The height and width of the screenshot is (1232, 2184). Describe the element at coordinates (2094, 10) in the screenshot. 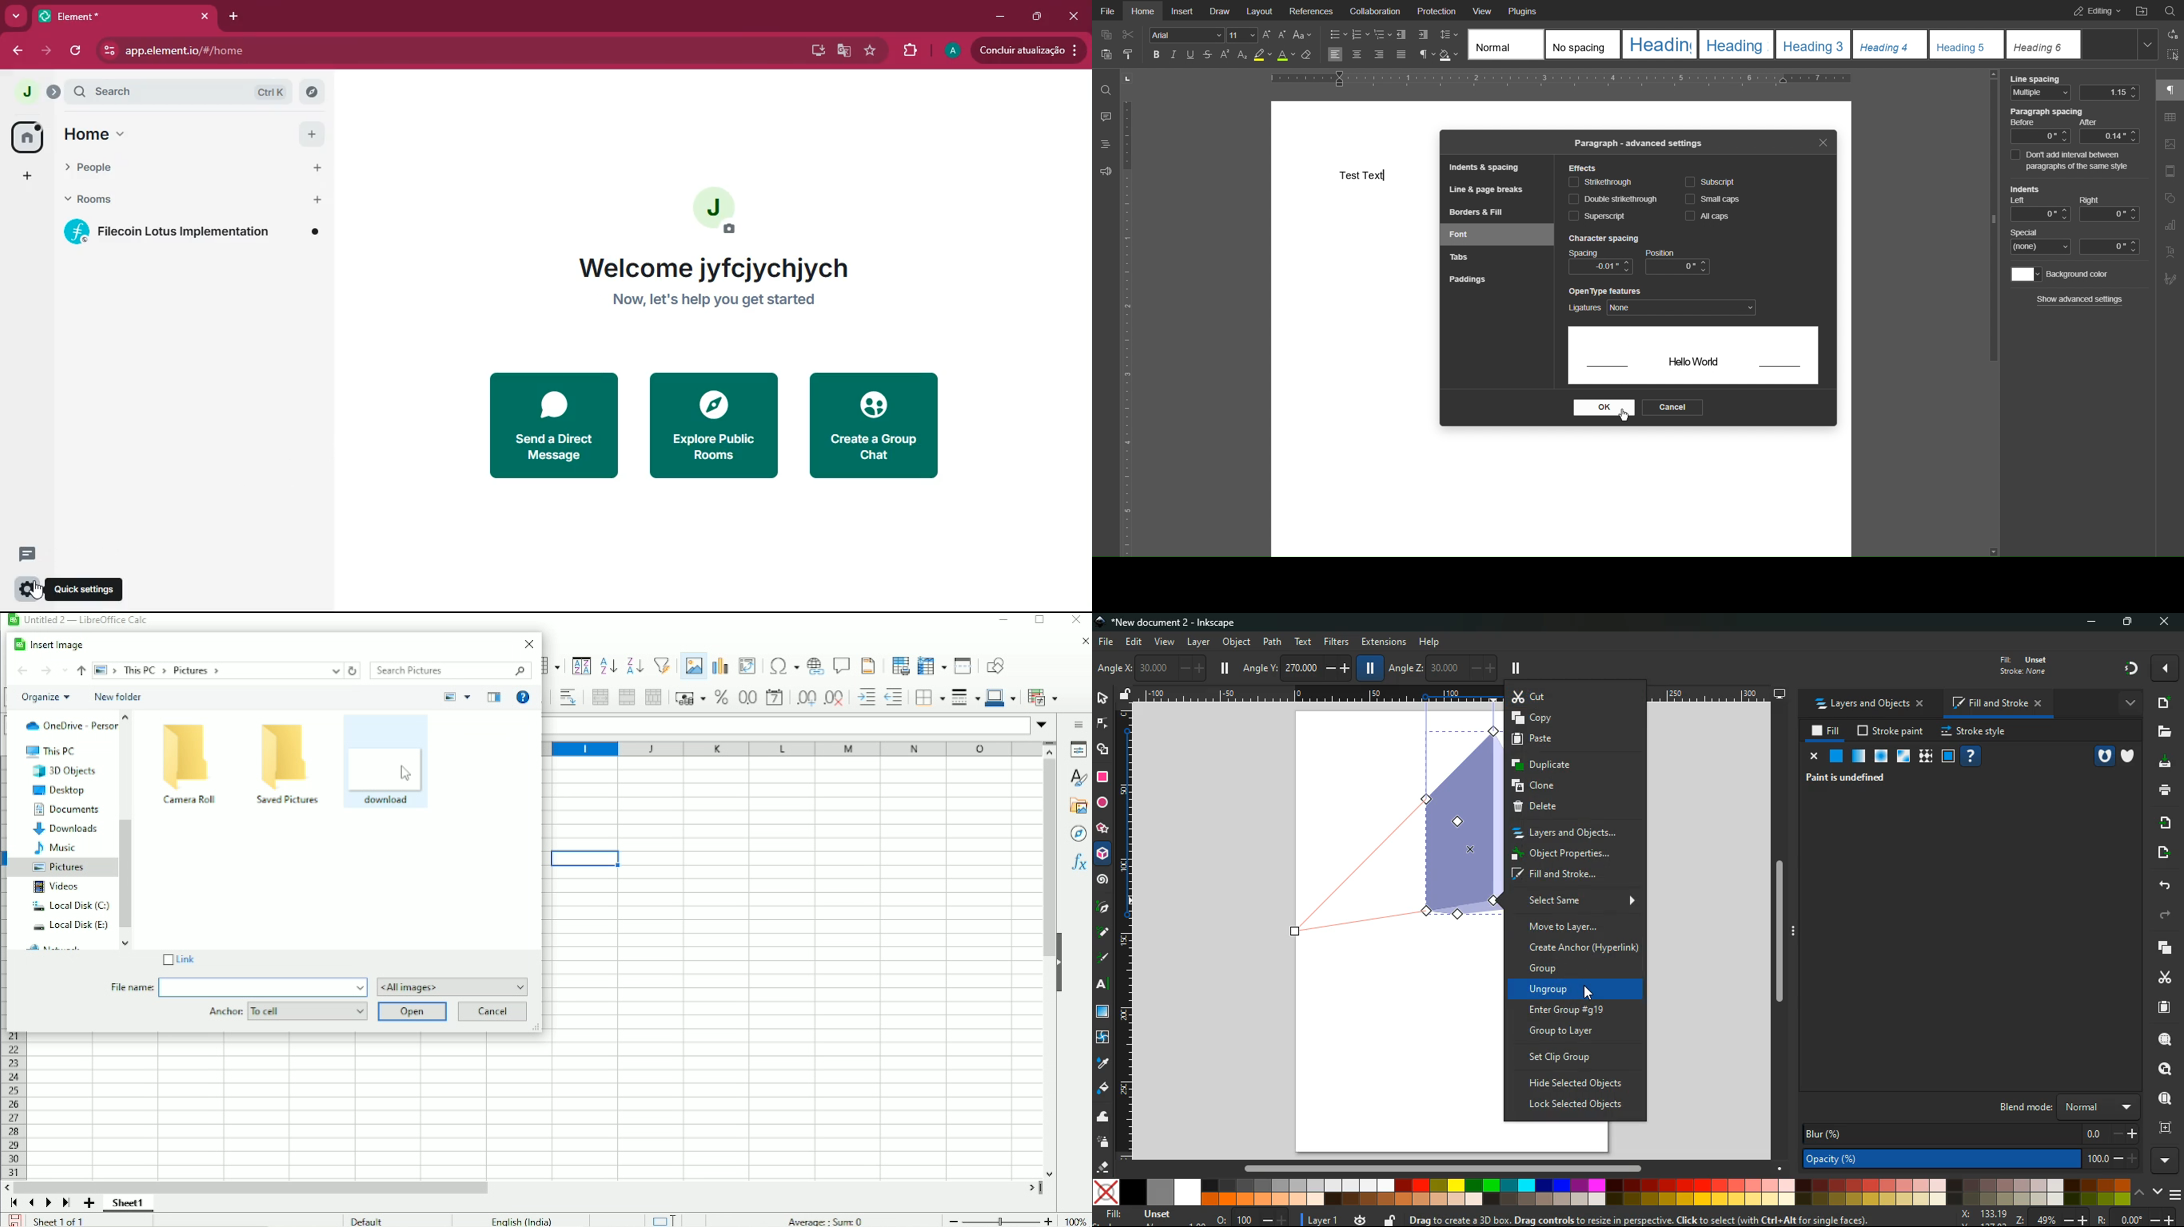

I see `Editing` at that location.